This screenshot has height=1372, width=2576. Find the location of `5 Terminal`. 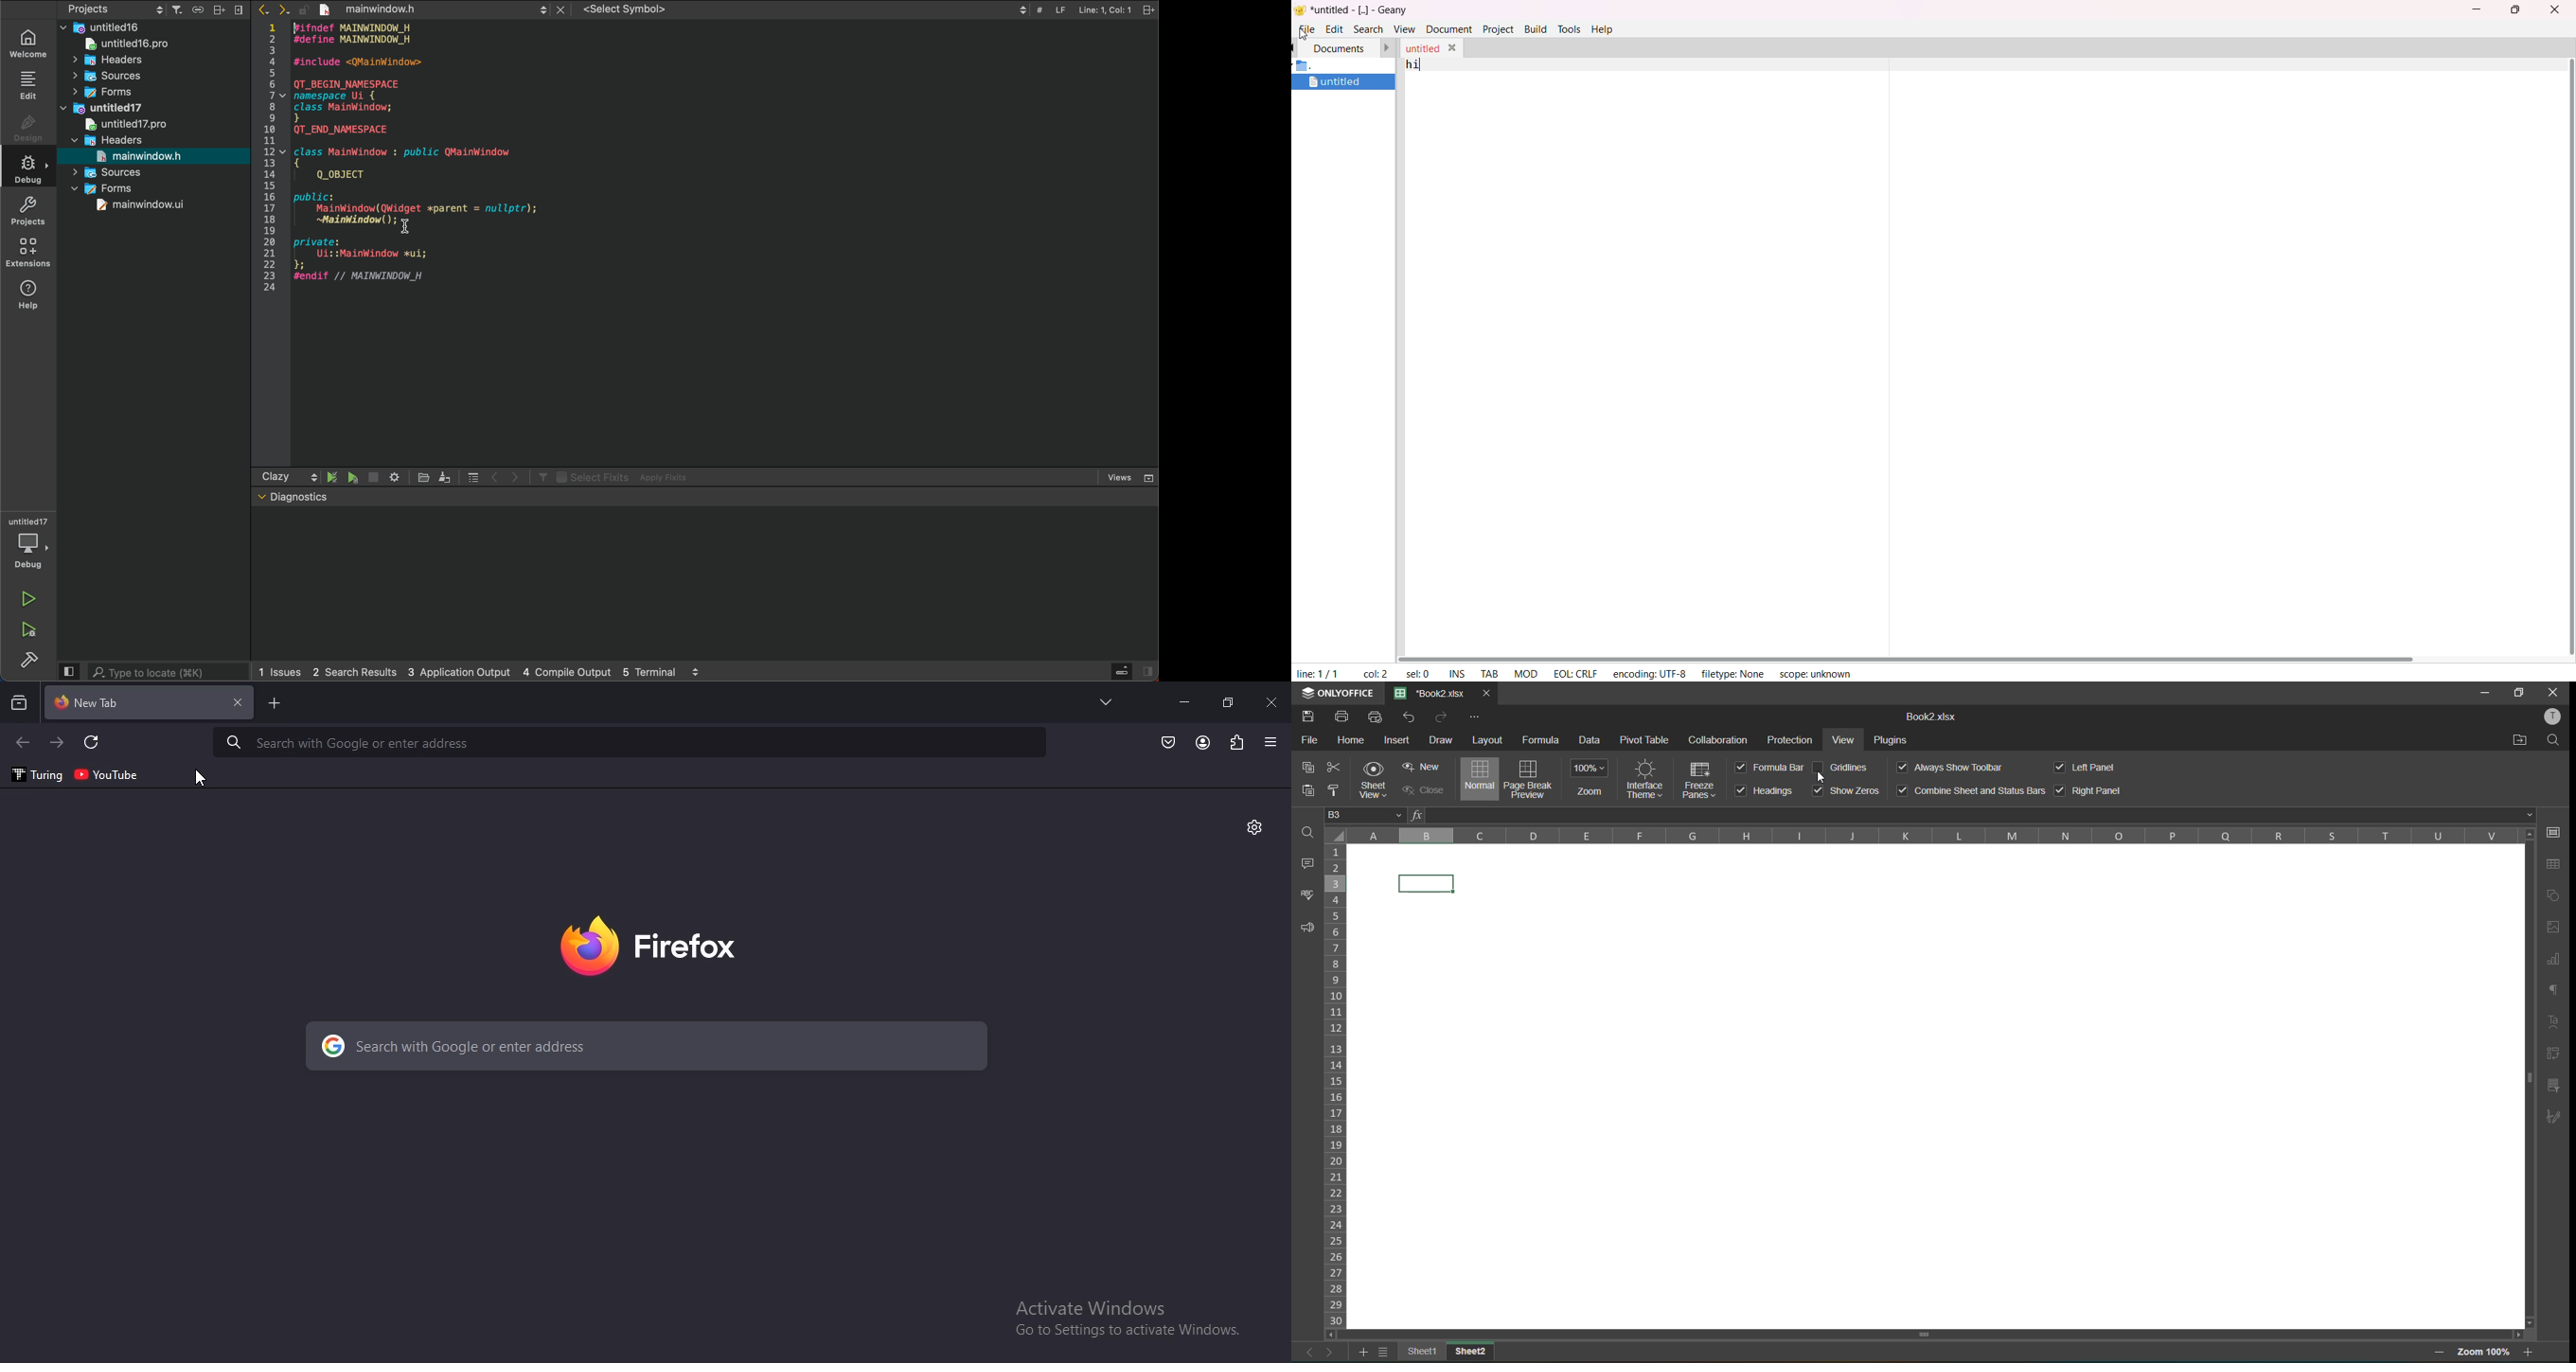

5 Terminal is located at coordinates (649, 670).